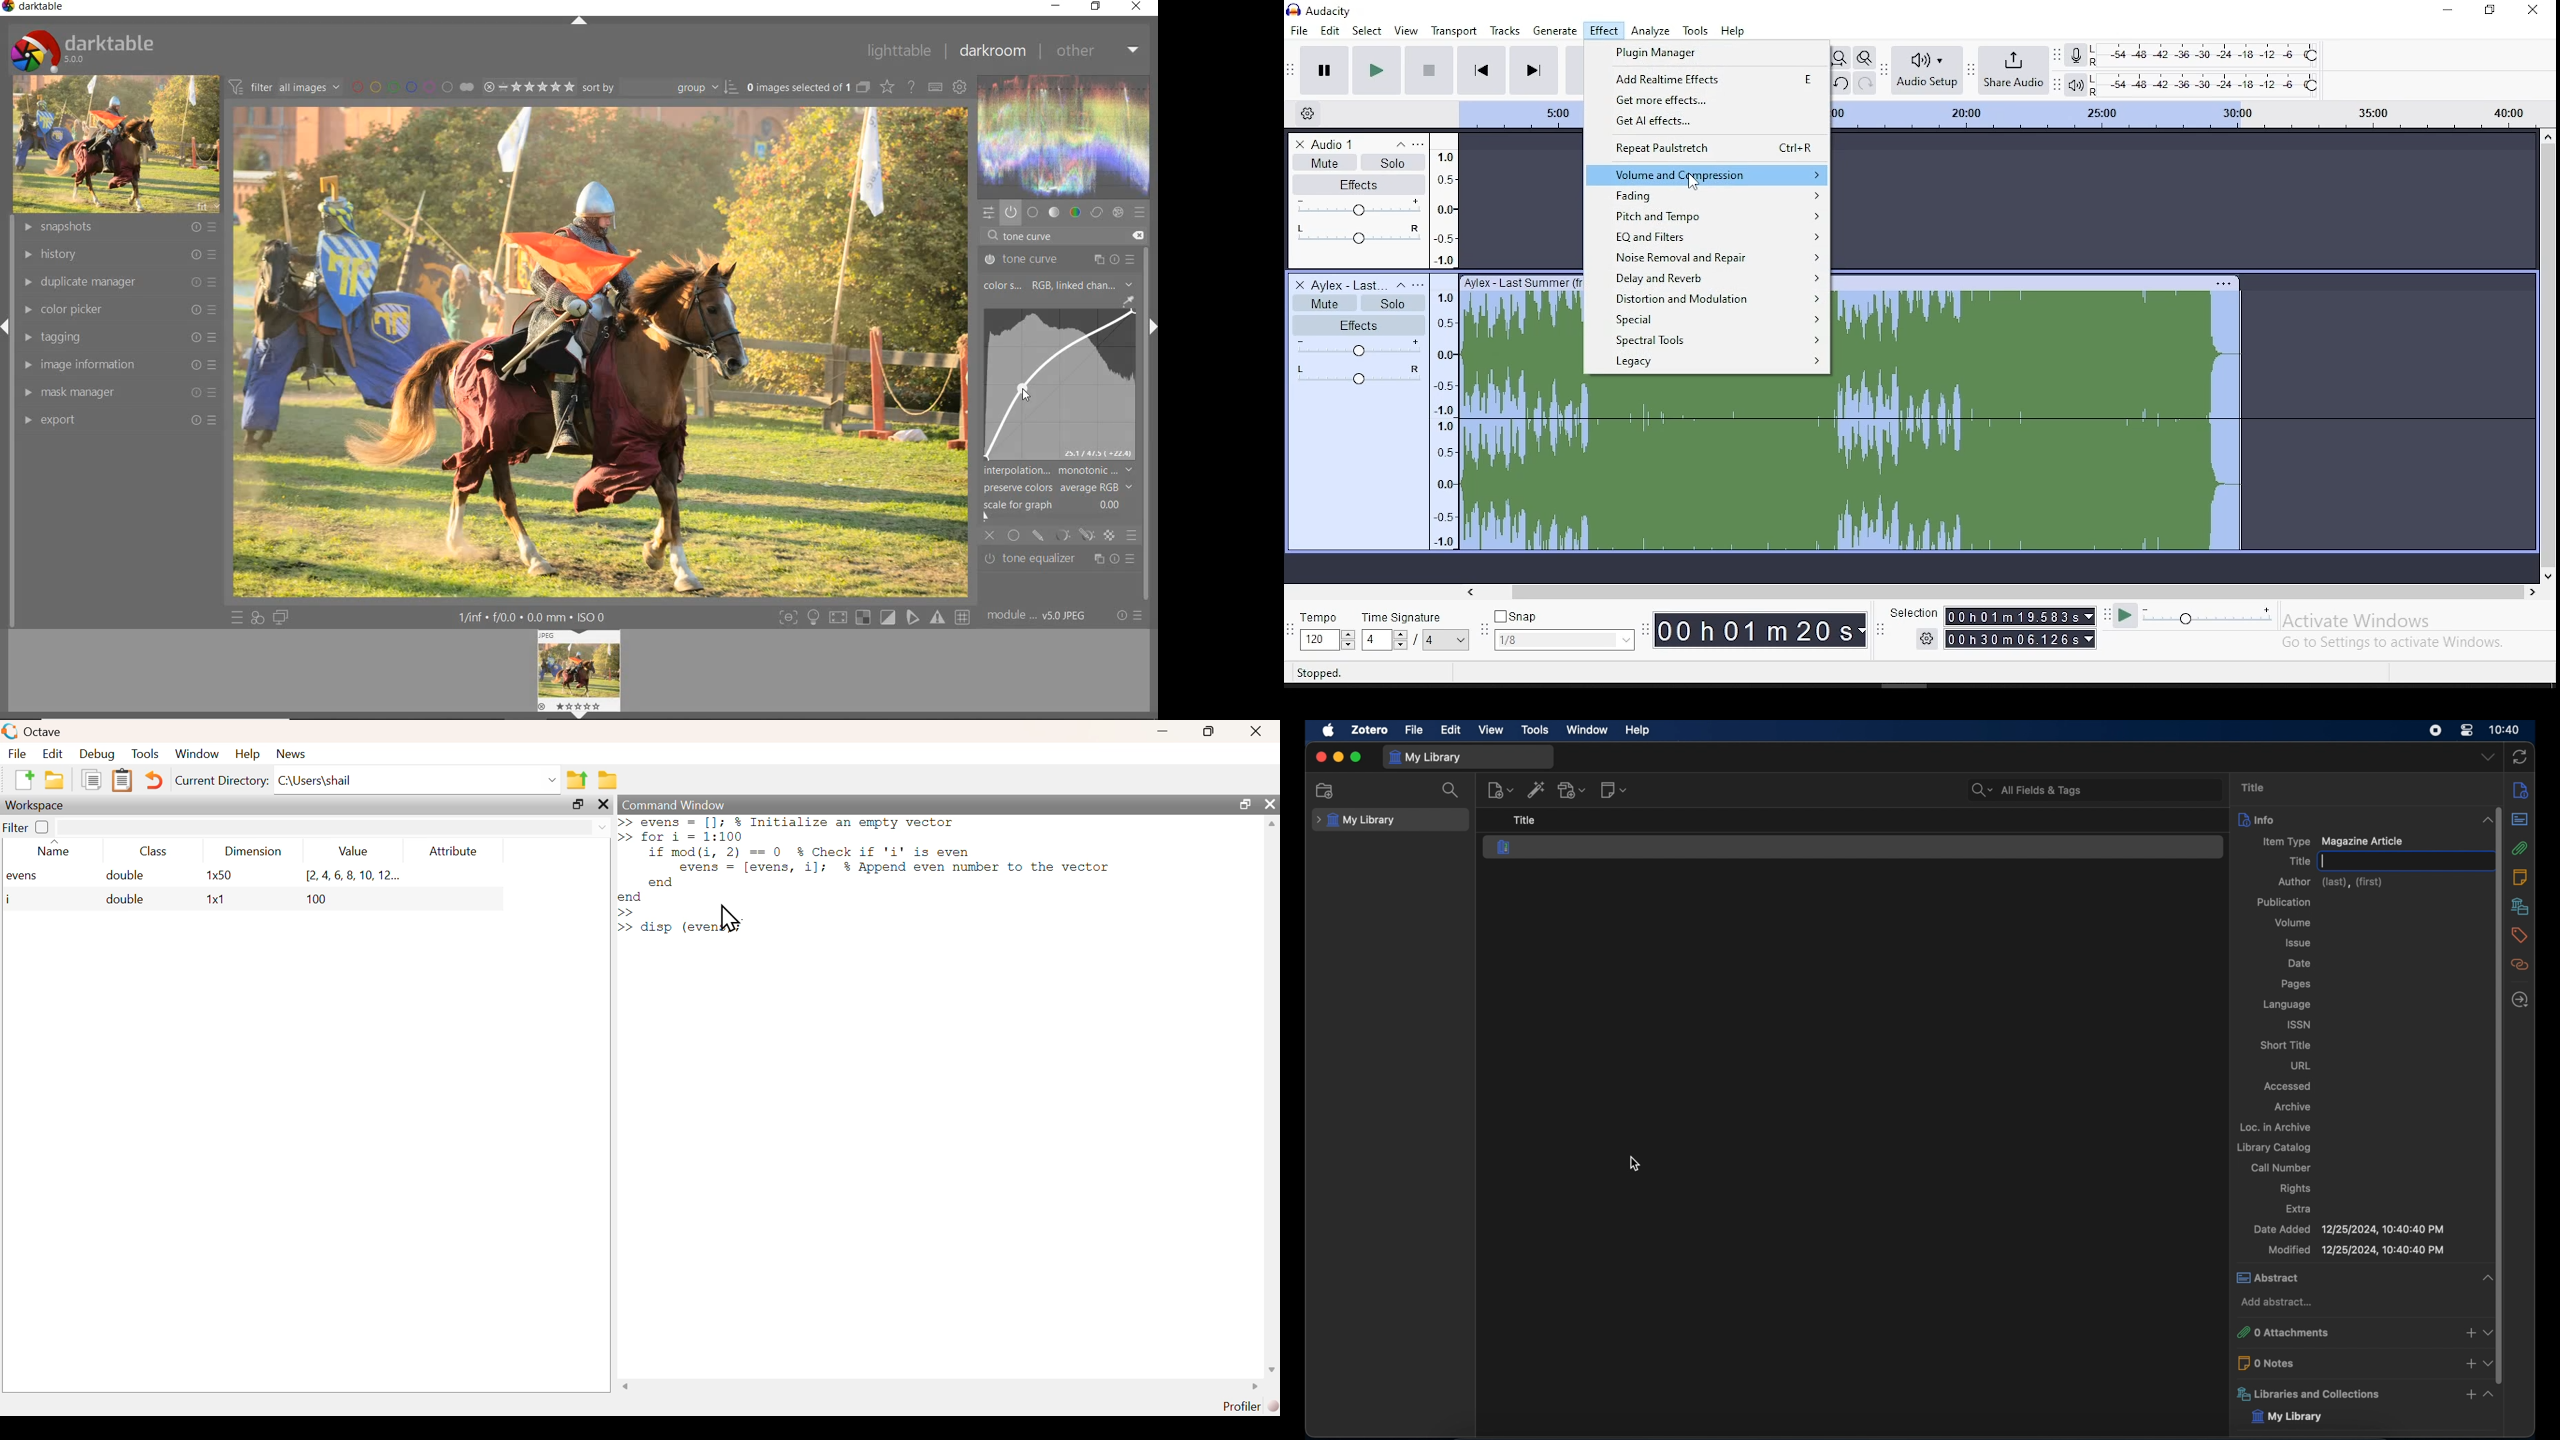  Describe the element at coordinates (2523, 820) in the screenshot. I see `abstract` at that location.